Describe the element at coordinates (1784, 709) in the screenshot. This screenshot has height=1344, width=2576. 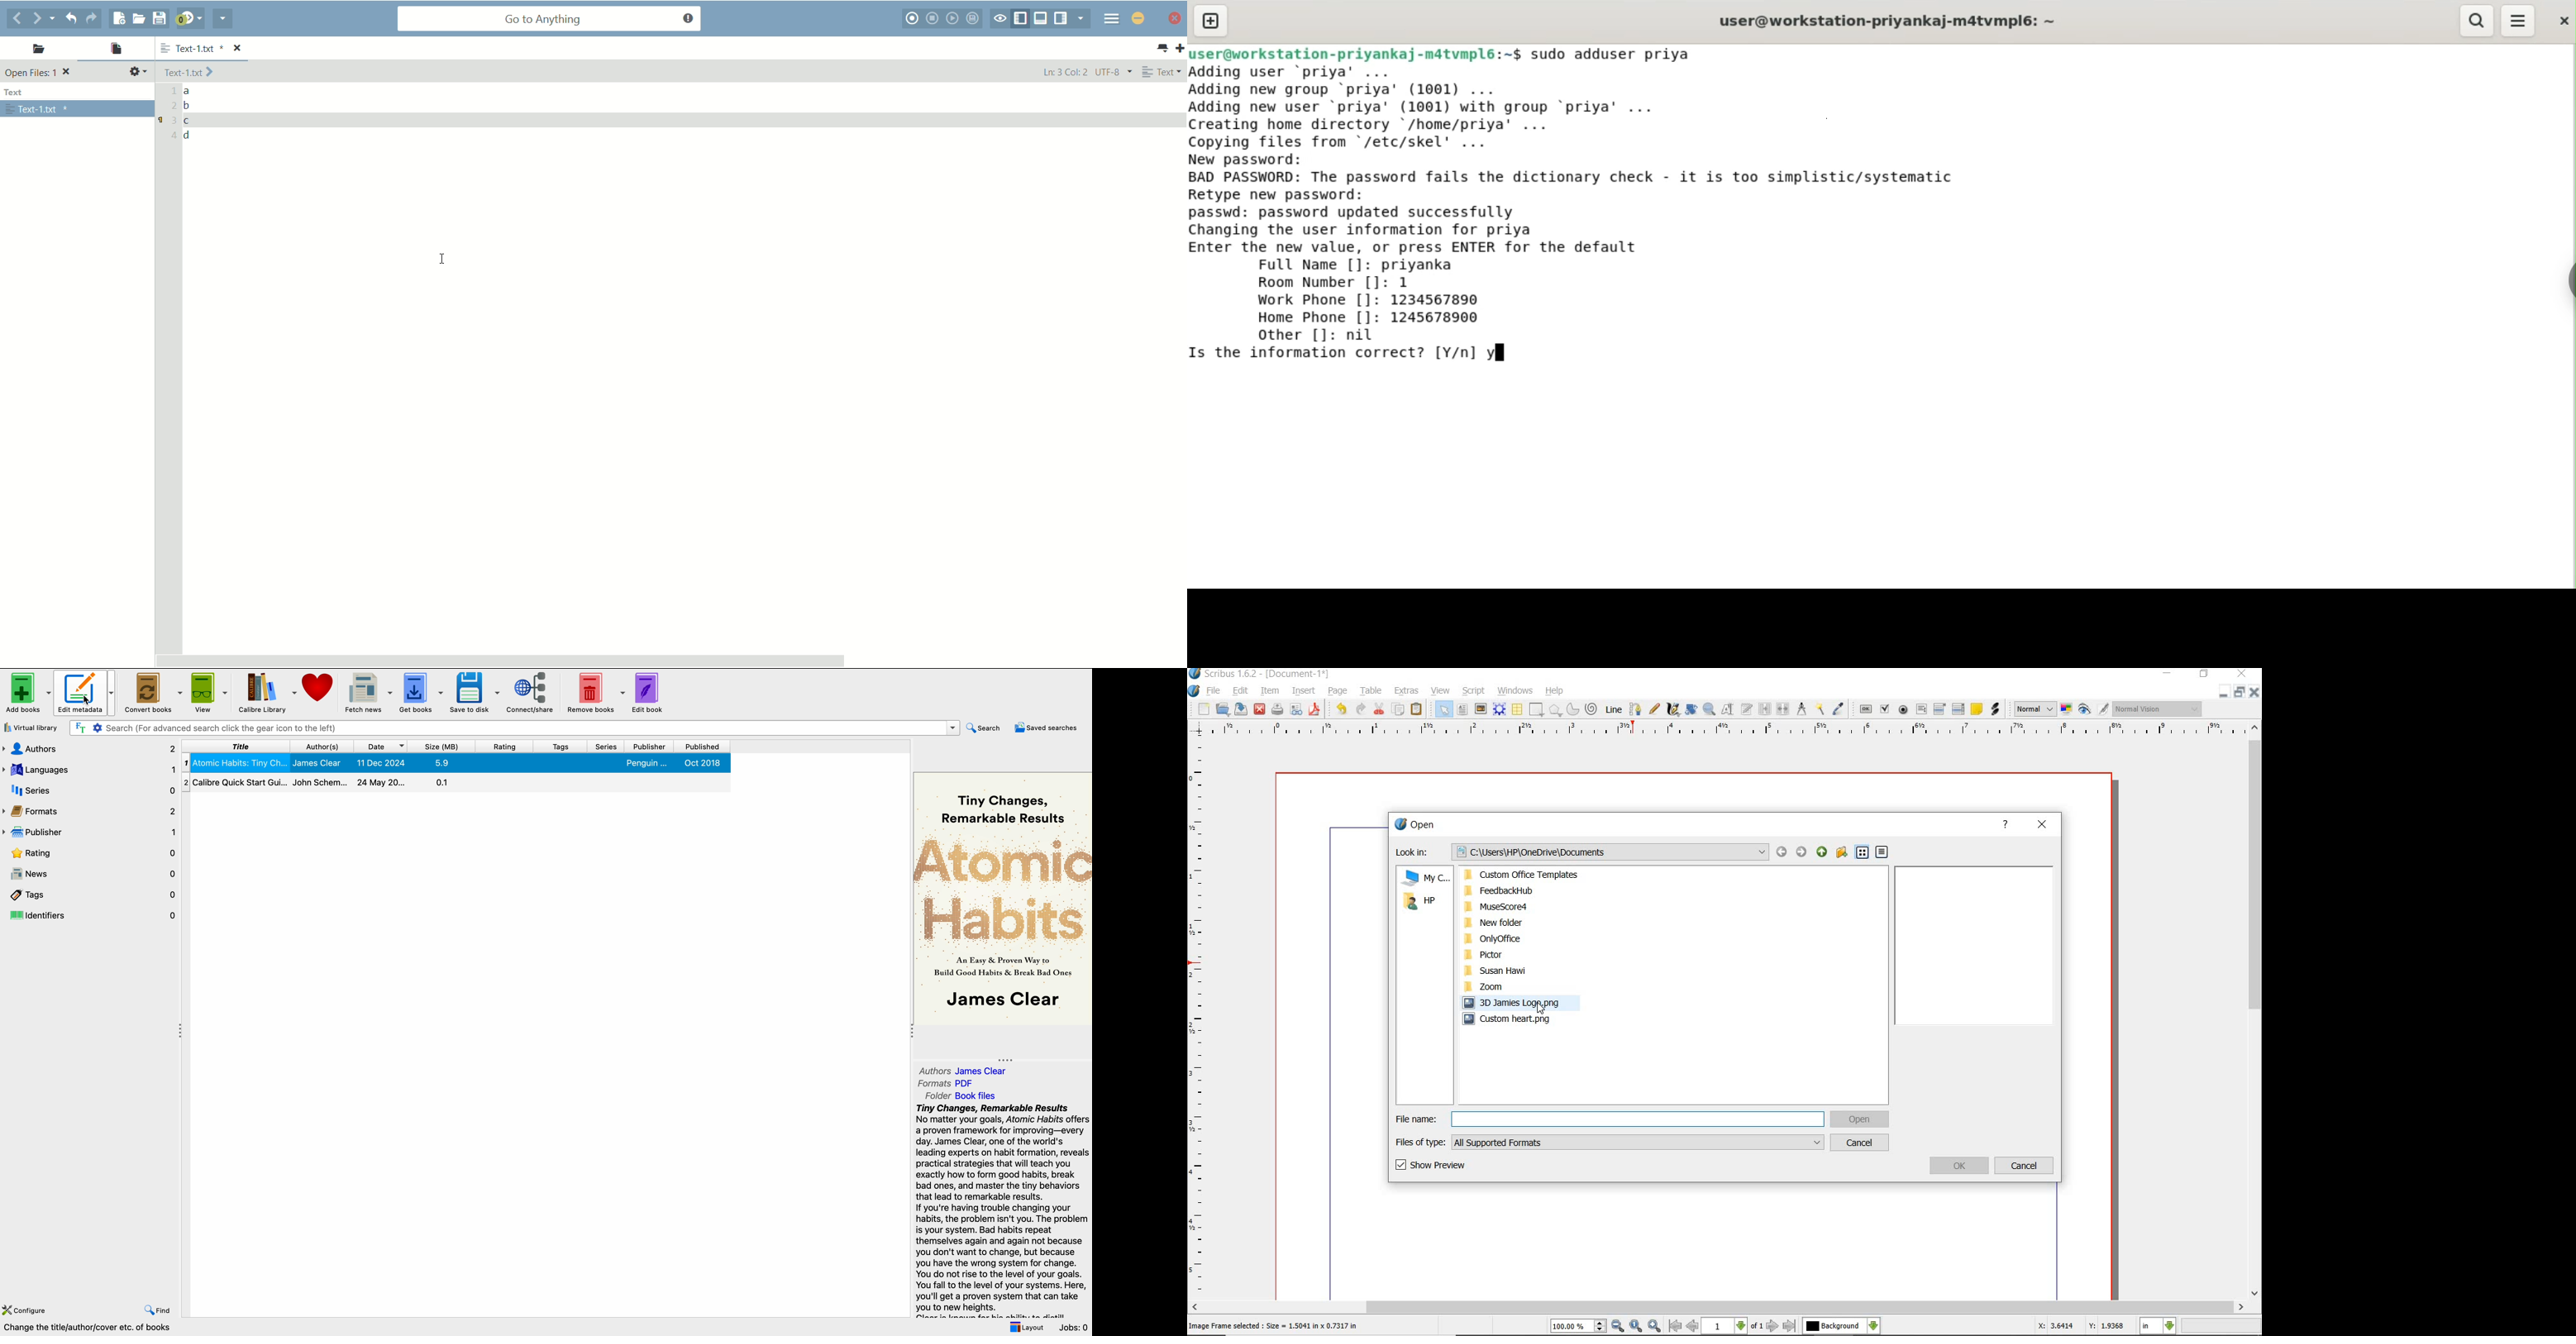
I see `unlink text frames` at that location.